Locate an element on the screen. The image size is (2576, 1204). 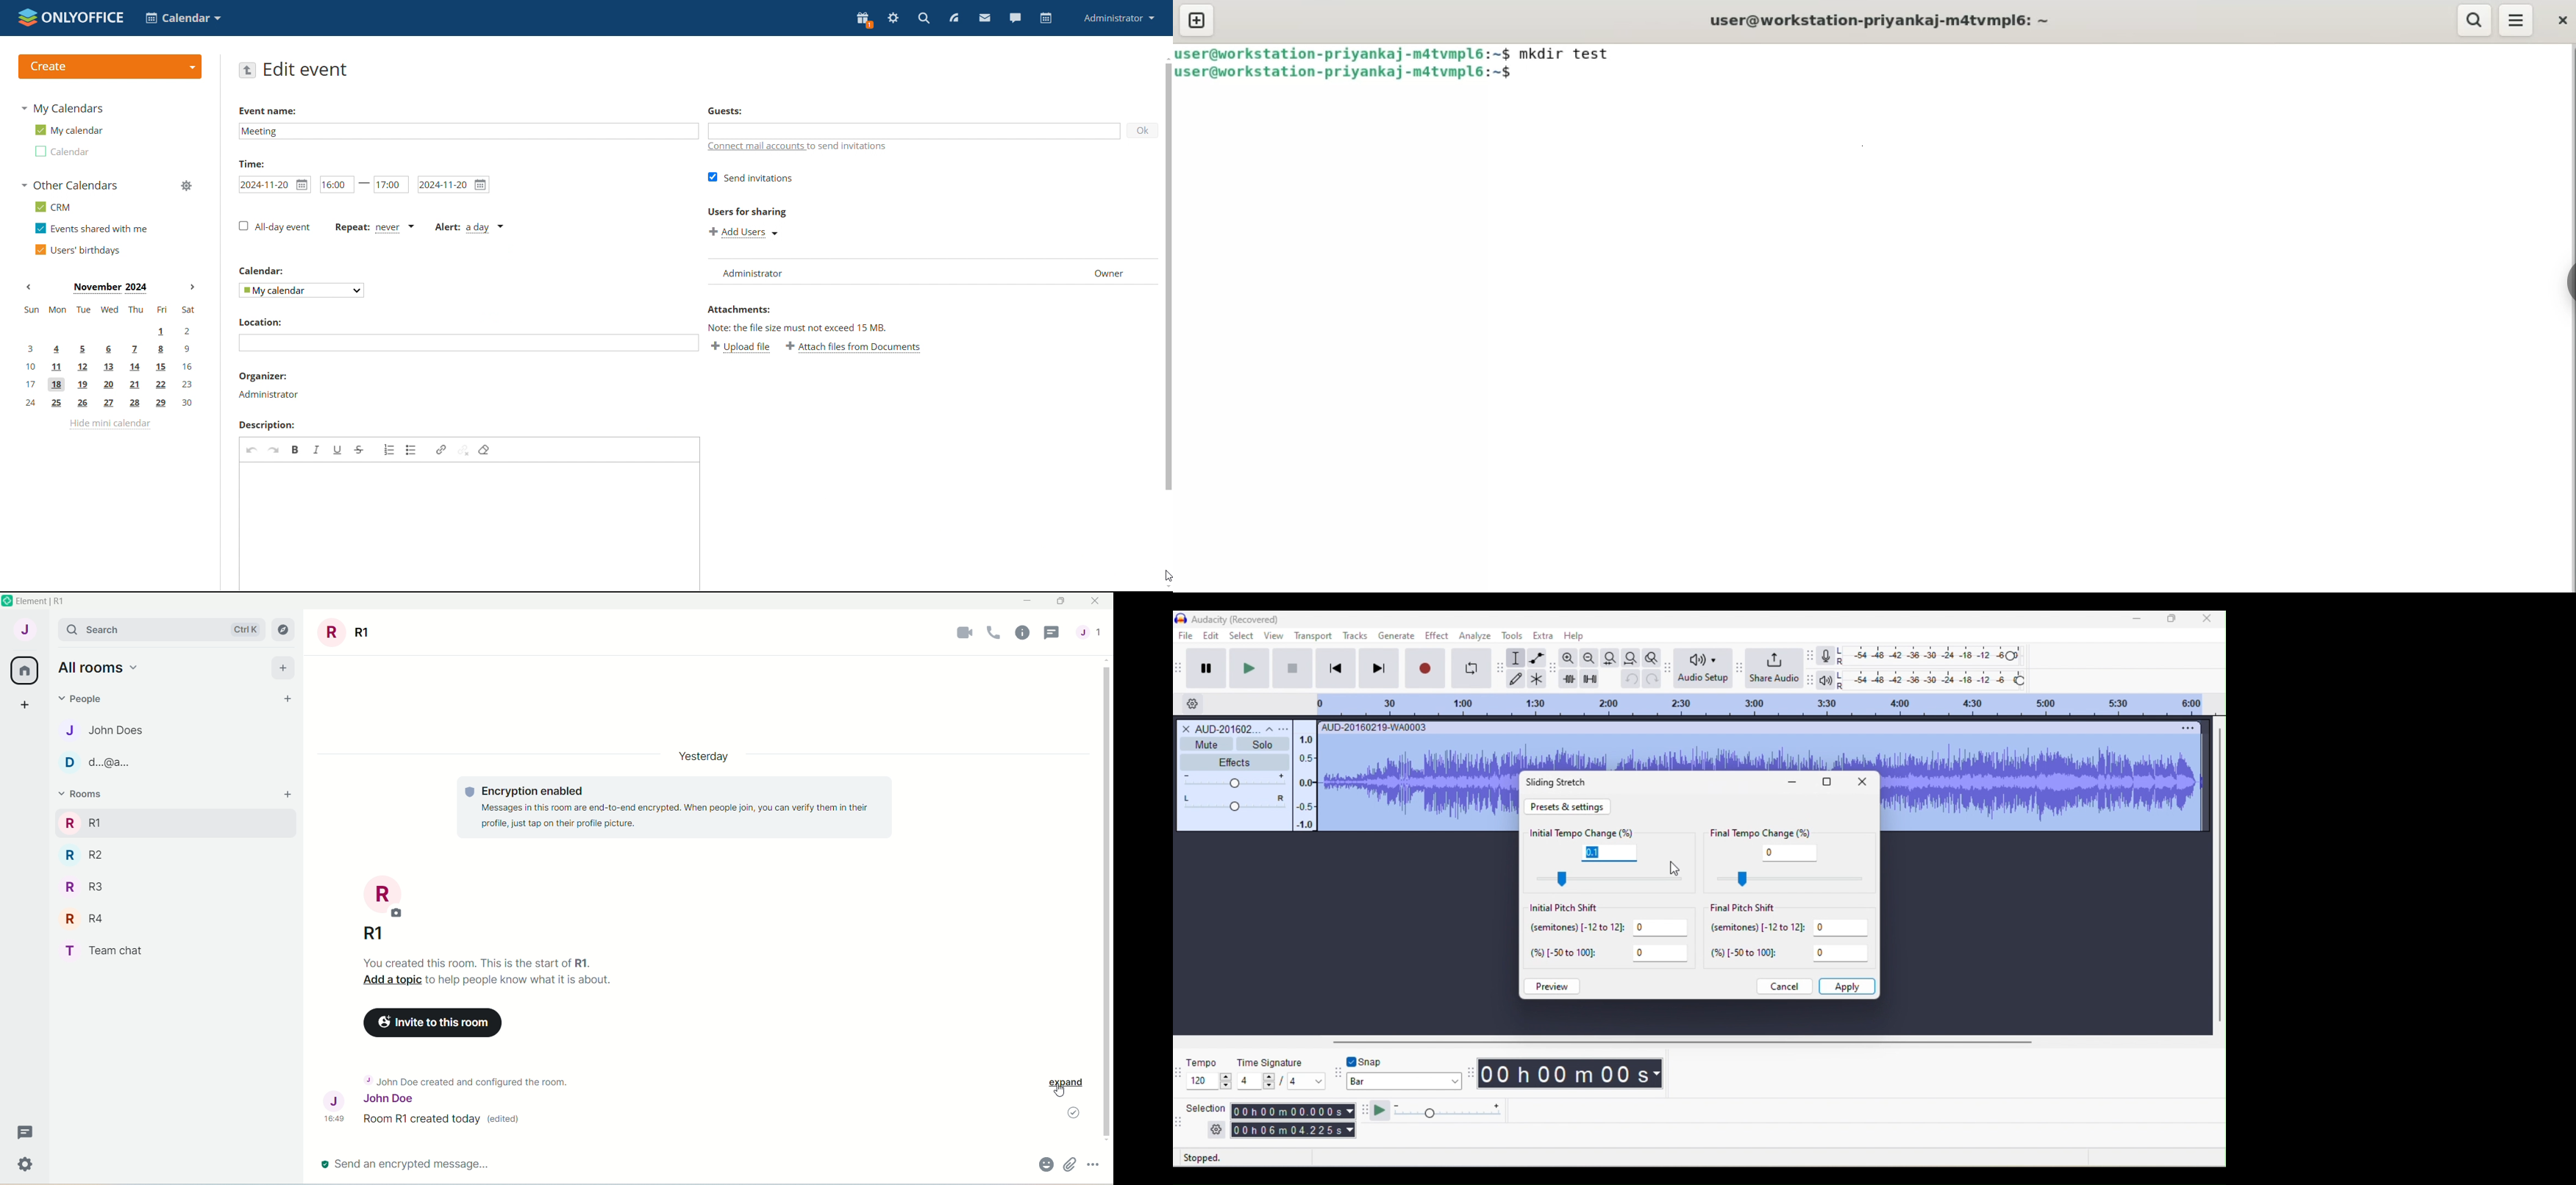
all rooms is located at coordinates (23, 672).